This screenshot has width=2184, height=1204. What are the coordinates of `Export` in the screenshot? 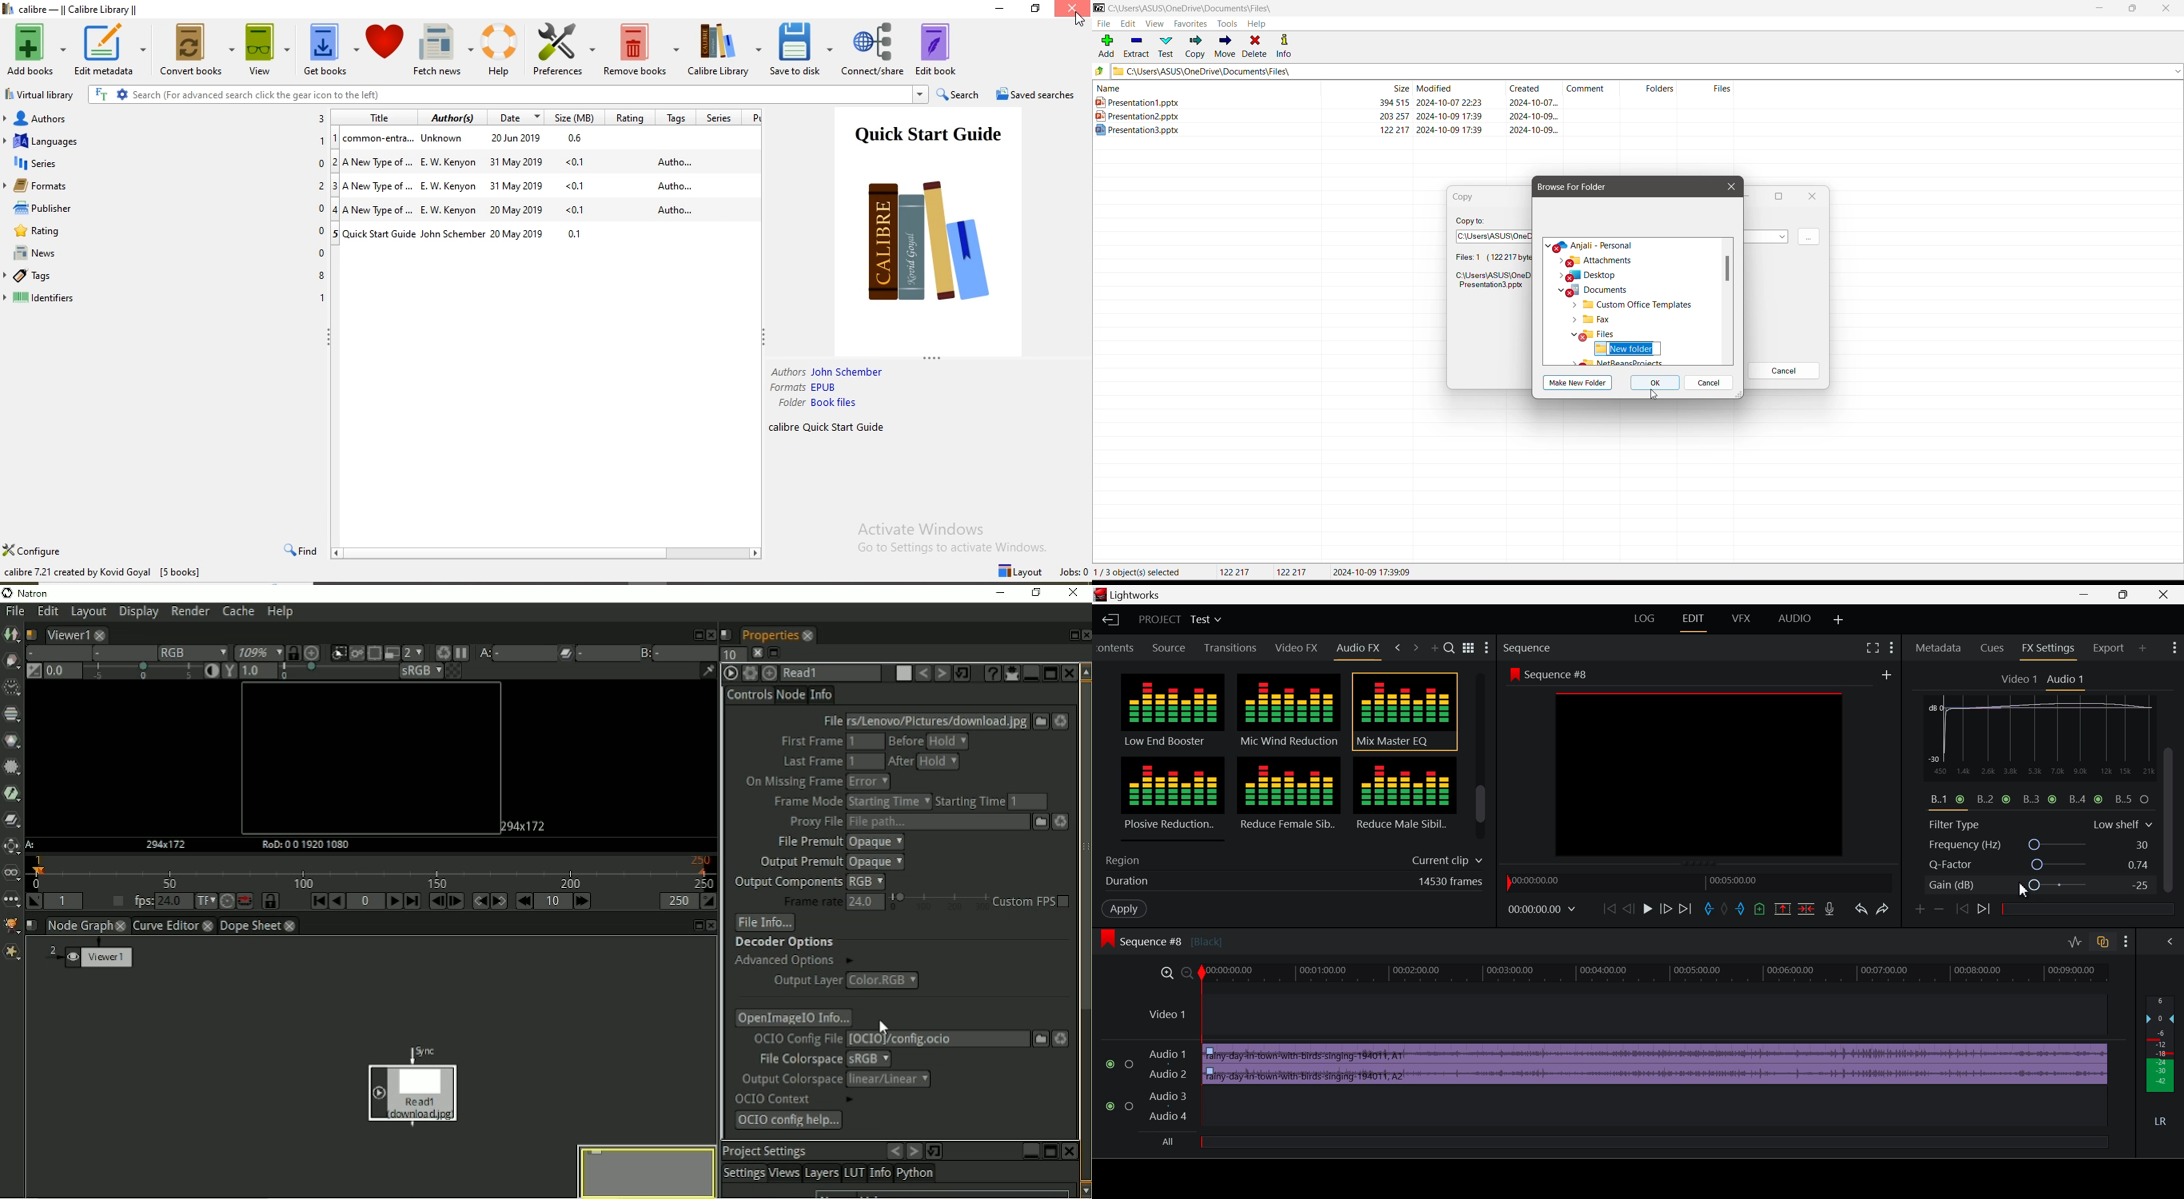 It's located at (2109, 648).